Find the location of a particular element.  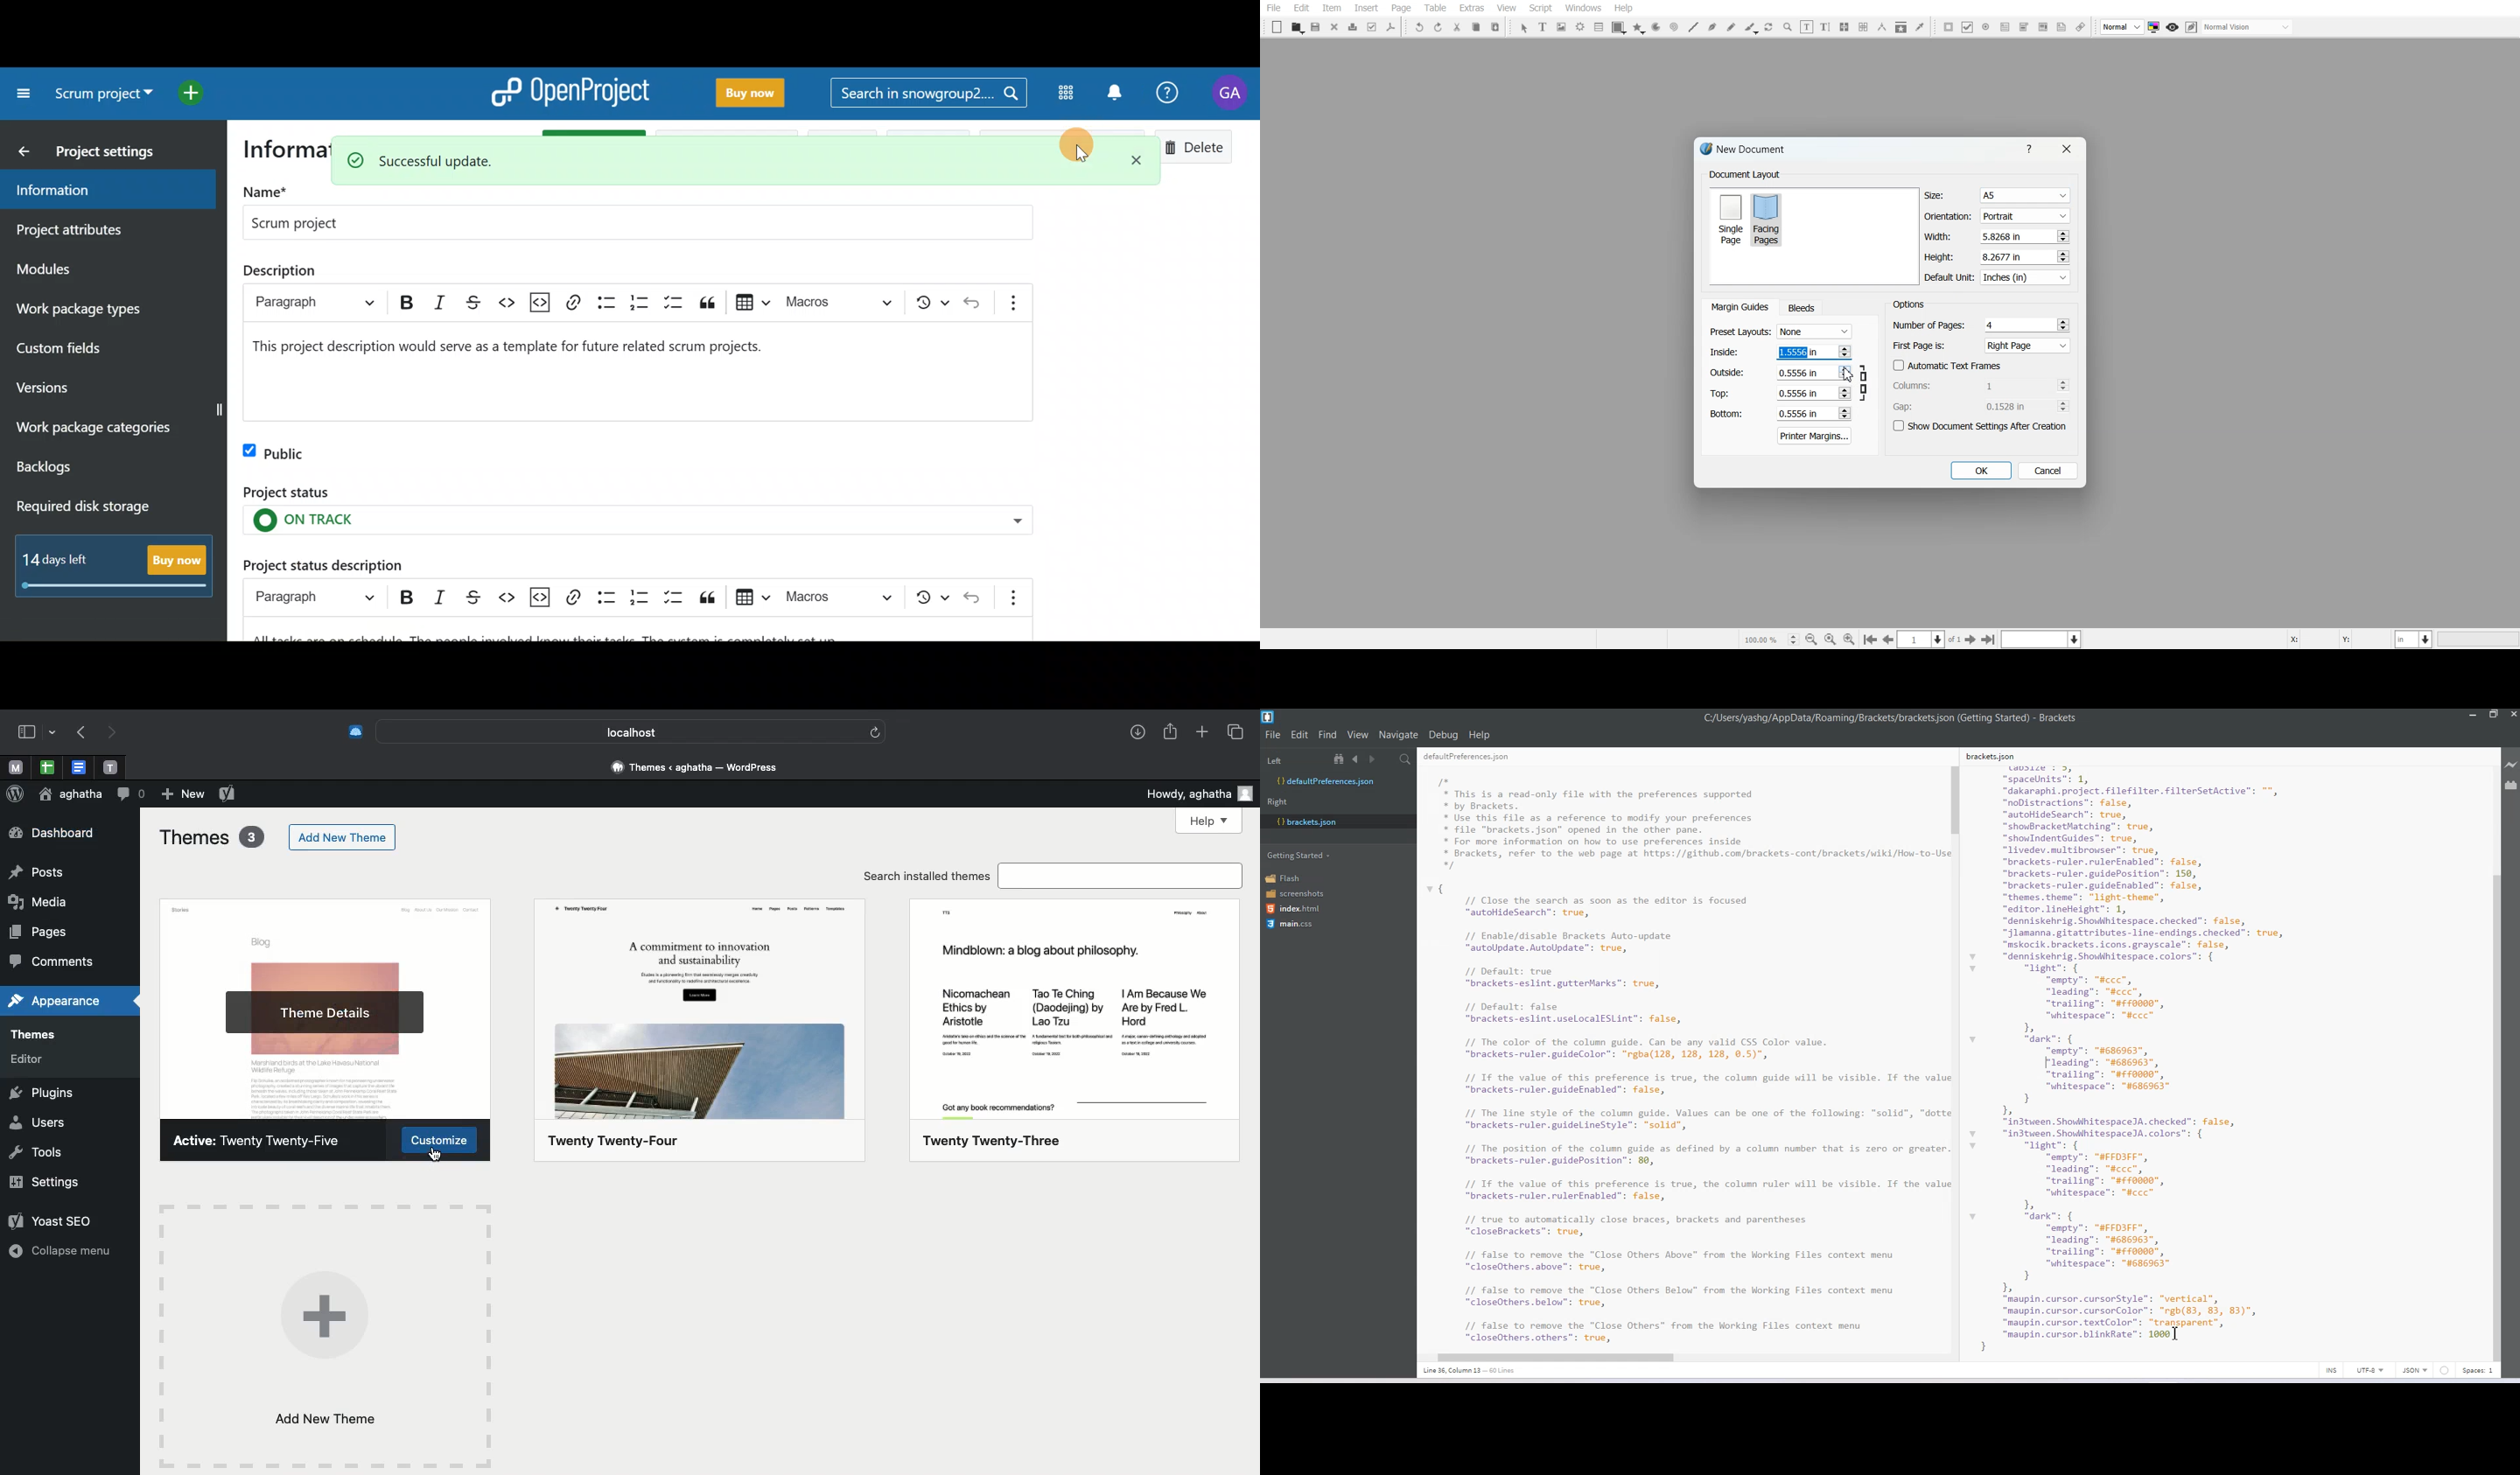

Printer Margins is located at coordinates (1815, 436).